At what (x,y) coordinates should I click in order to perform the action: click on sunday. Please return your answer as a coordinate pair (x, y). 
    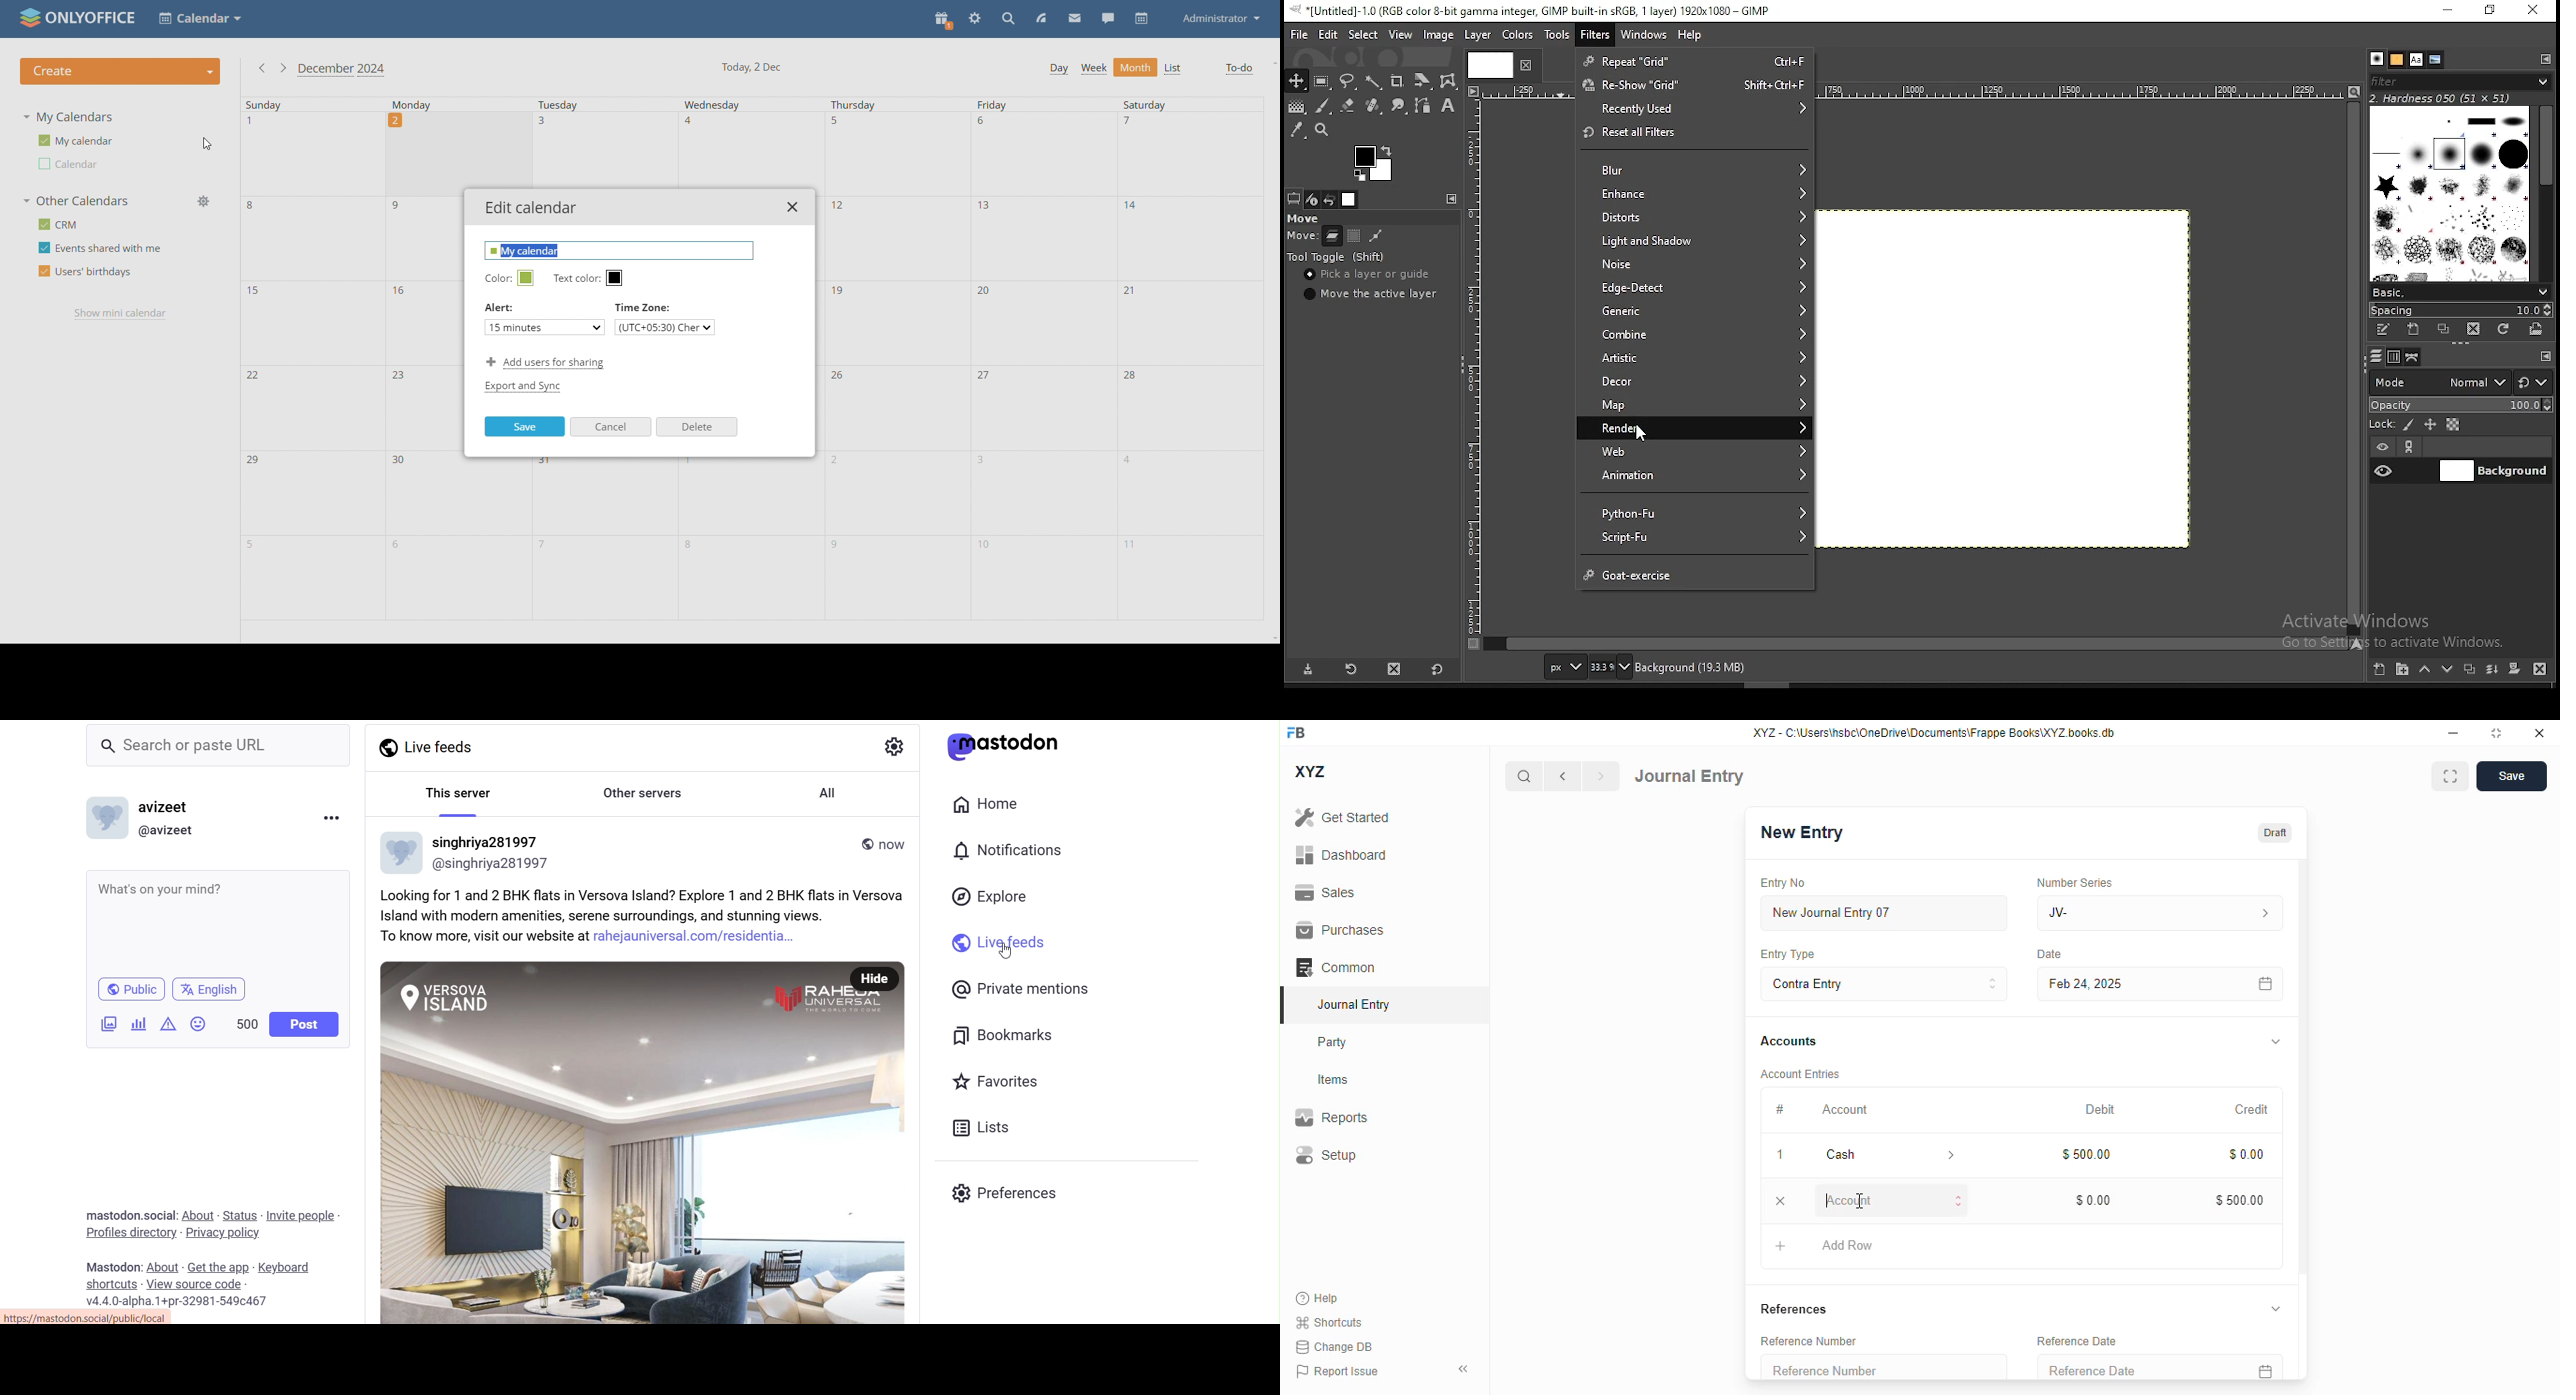
    Looking at the image, I should click on (311, 367).